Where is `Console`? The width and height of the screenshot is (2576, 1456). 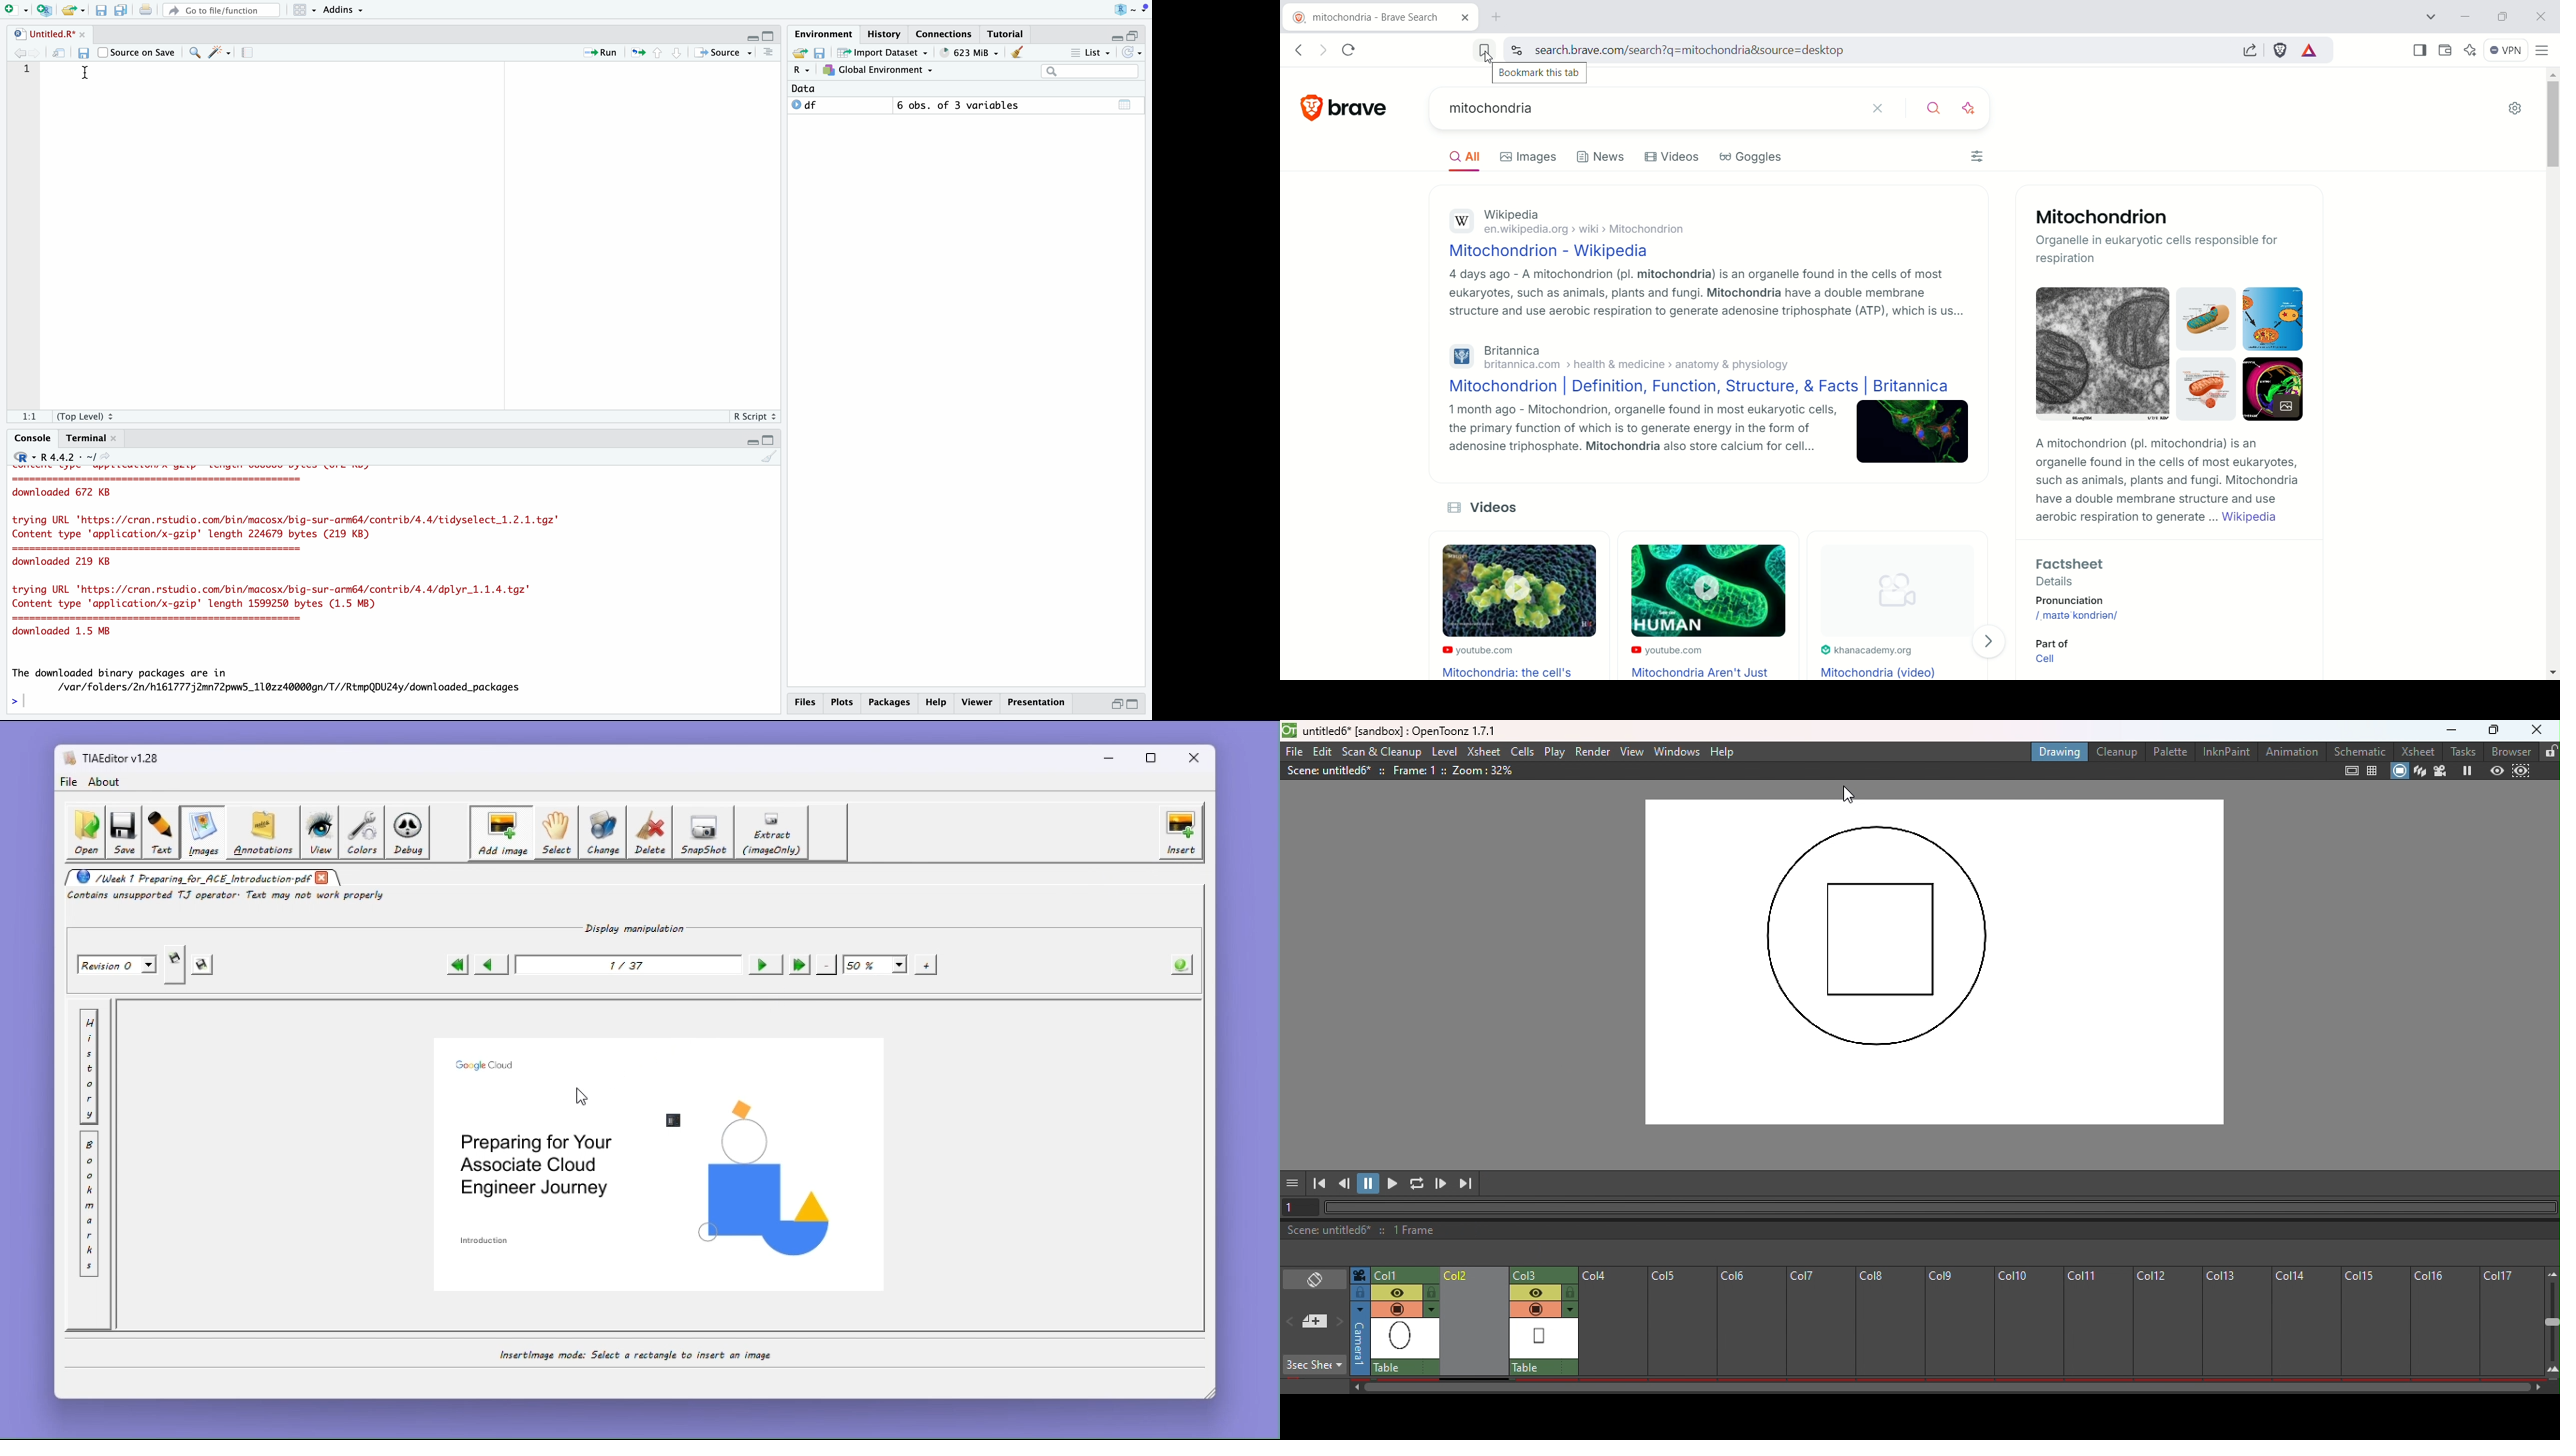 Console is located at coordinates (33, 438).